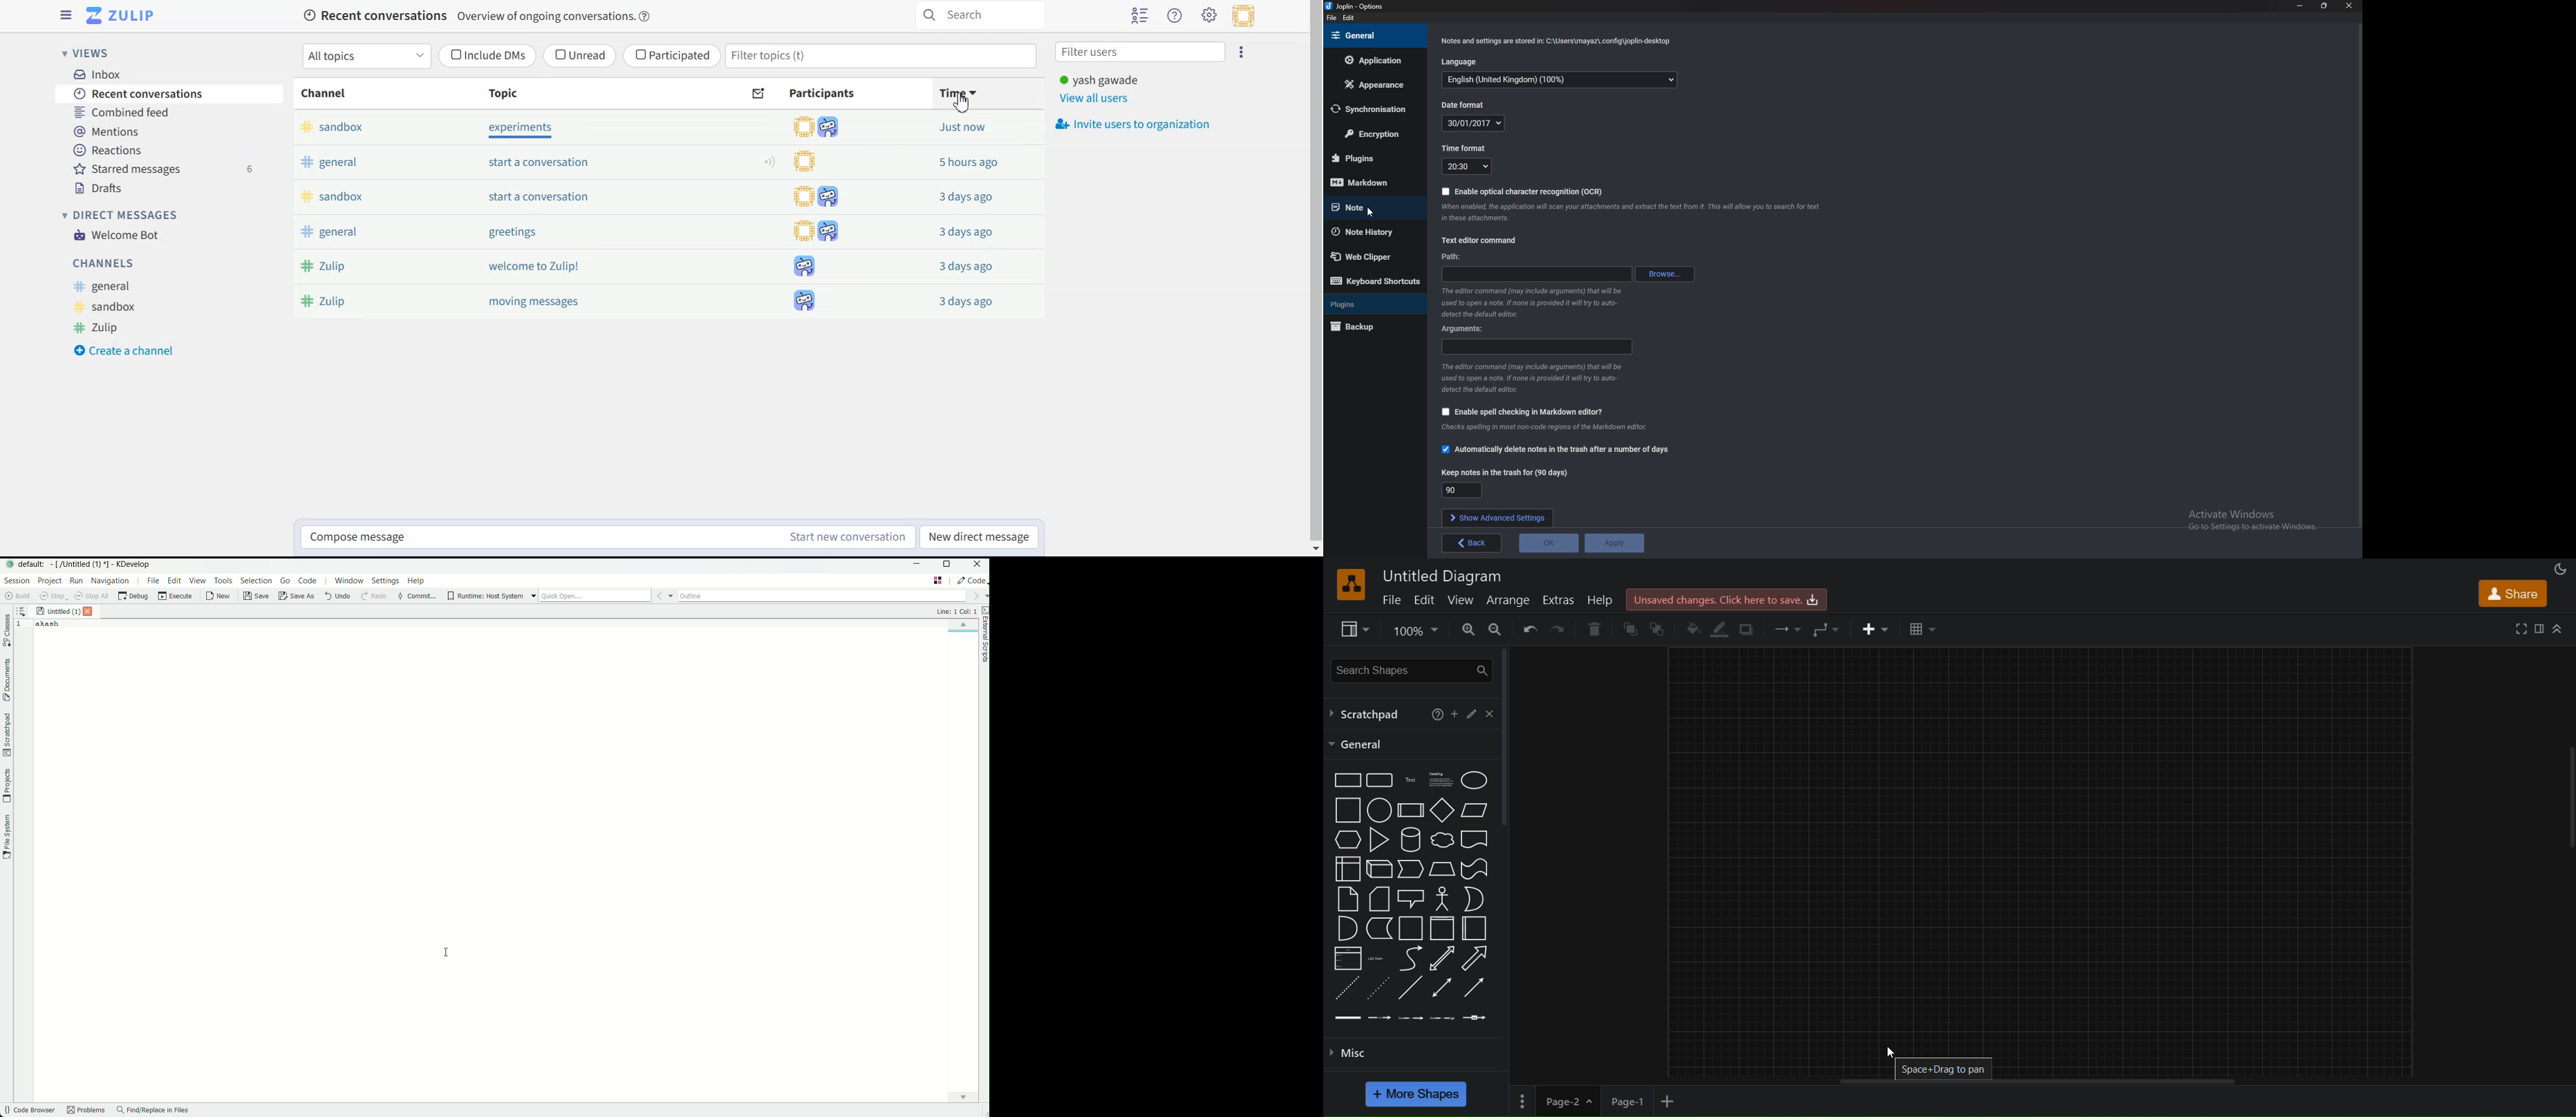 The image size is (2576, 1120). What do you see at coordinates (1463, 490) in the screenshot?
I see `Keep notes in the trash for` at bounding box center [1463, 490].